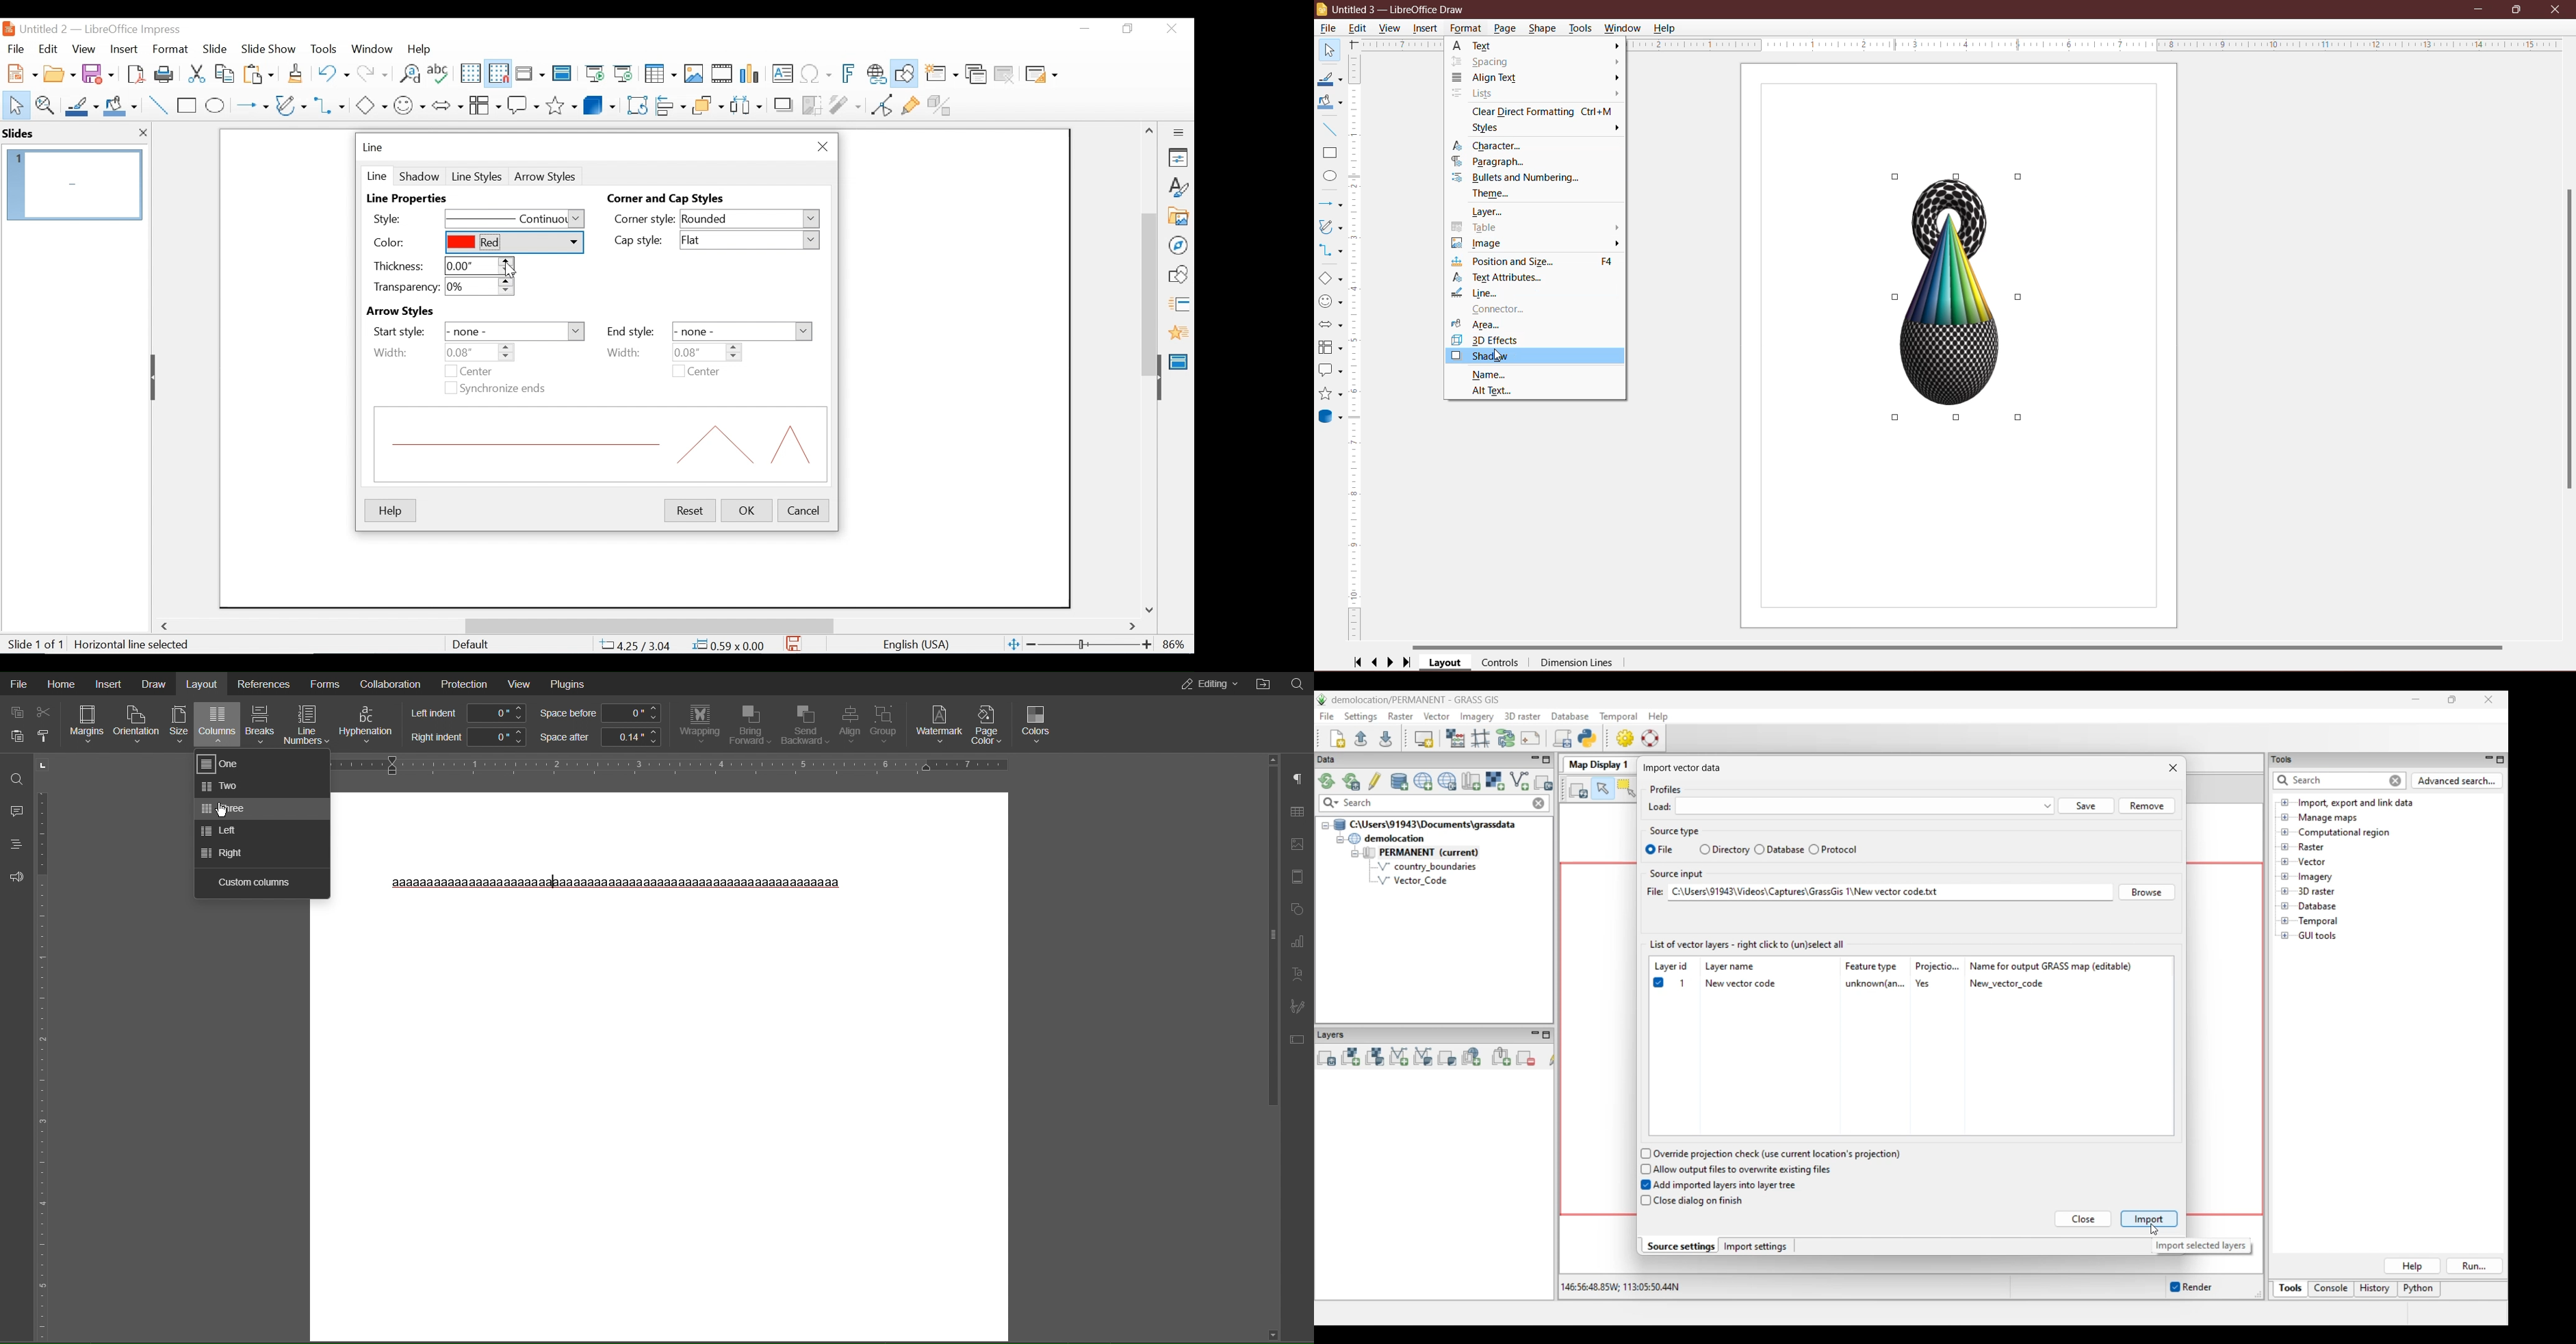 This screenshot has width=2576, height=1344. Describe the element at coordinates (548, 177) in the screenshot. I see `Arrow Style` at that location.